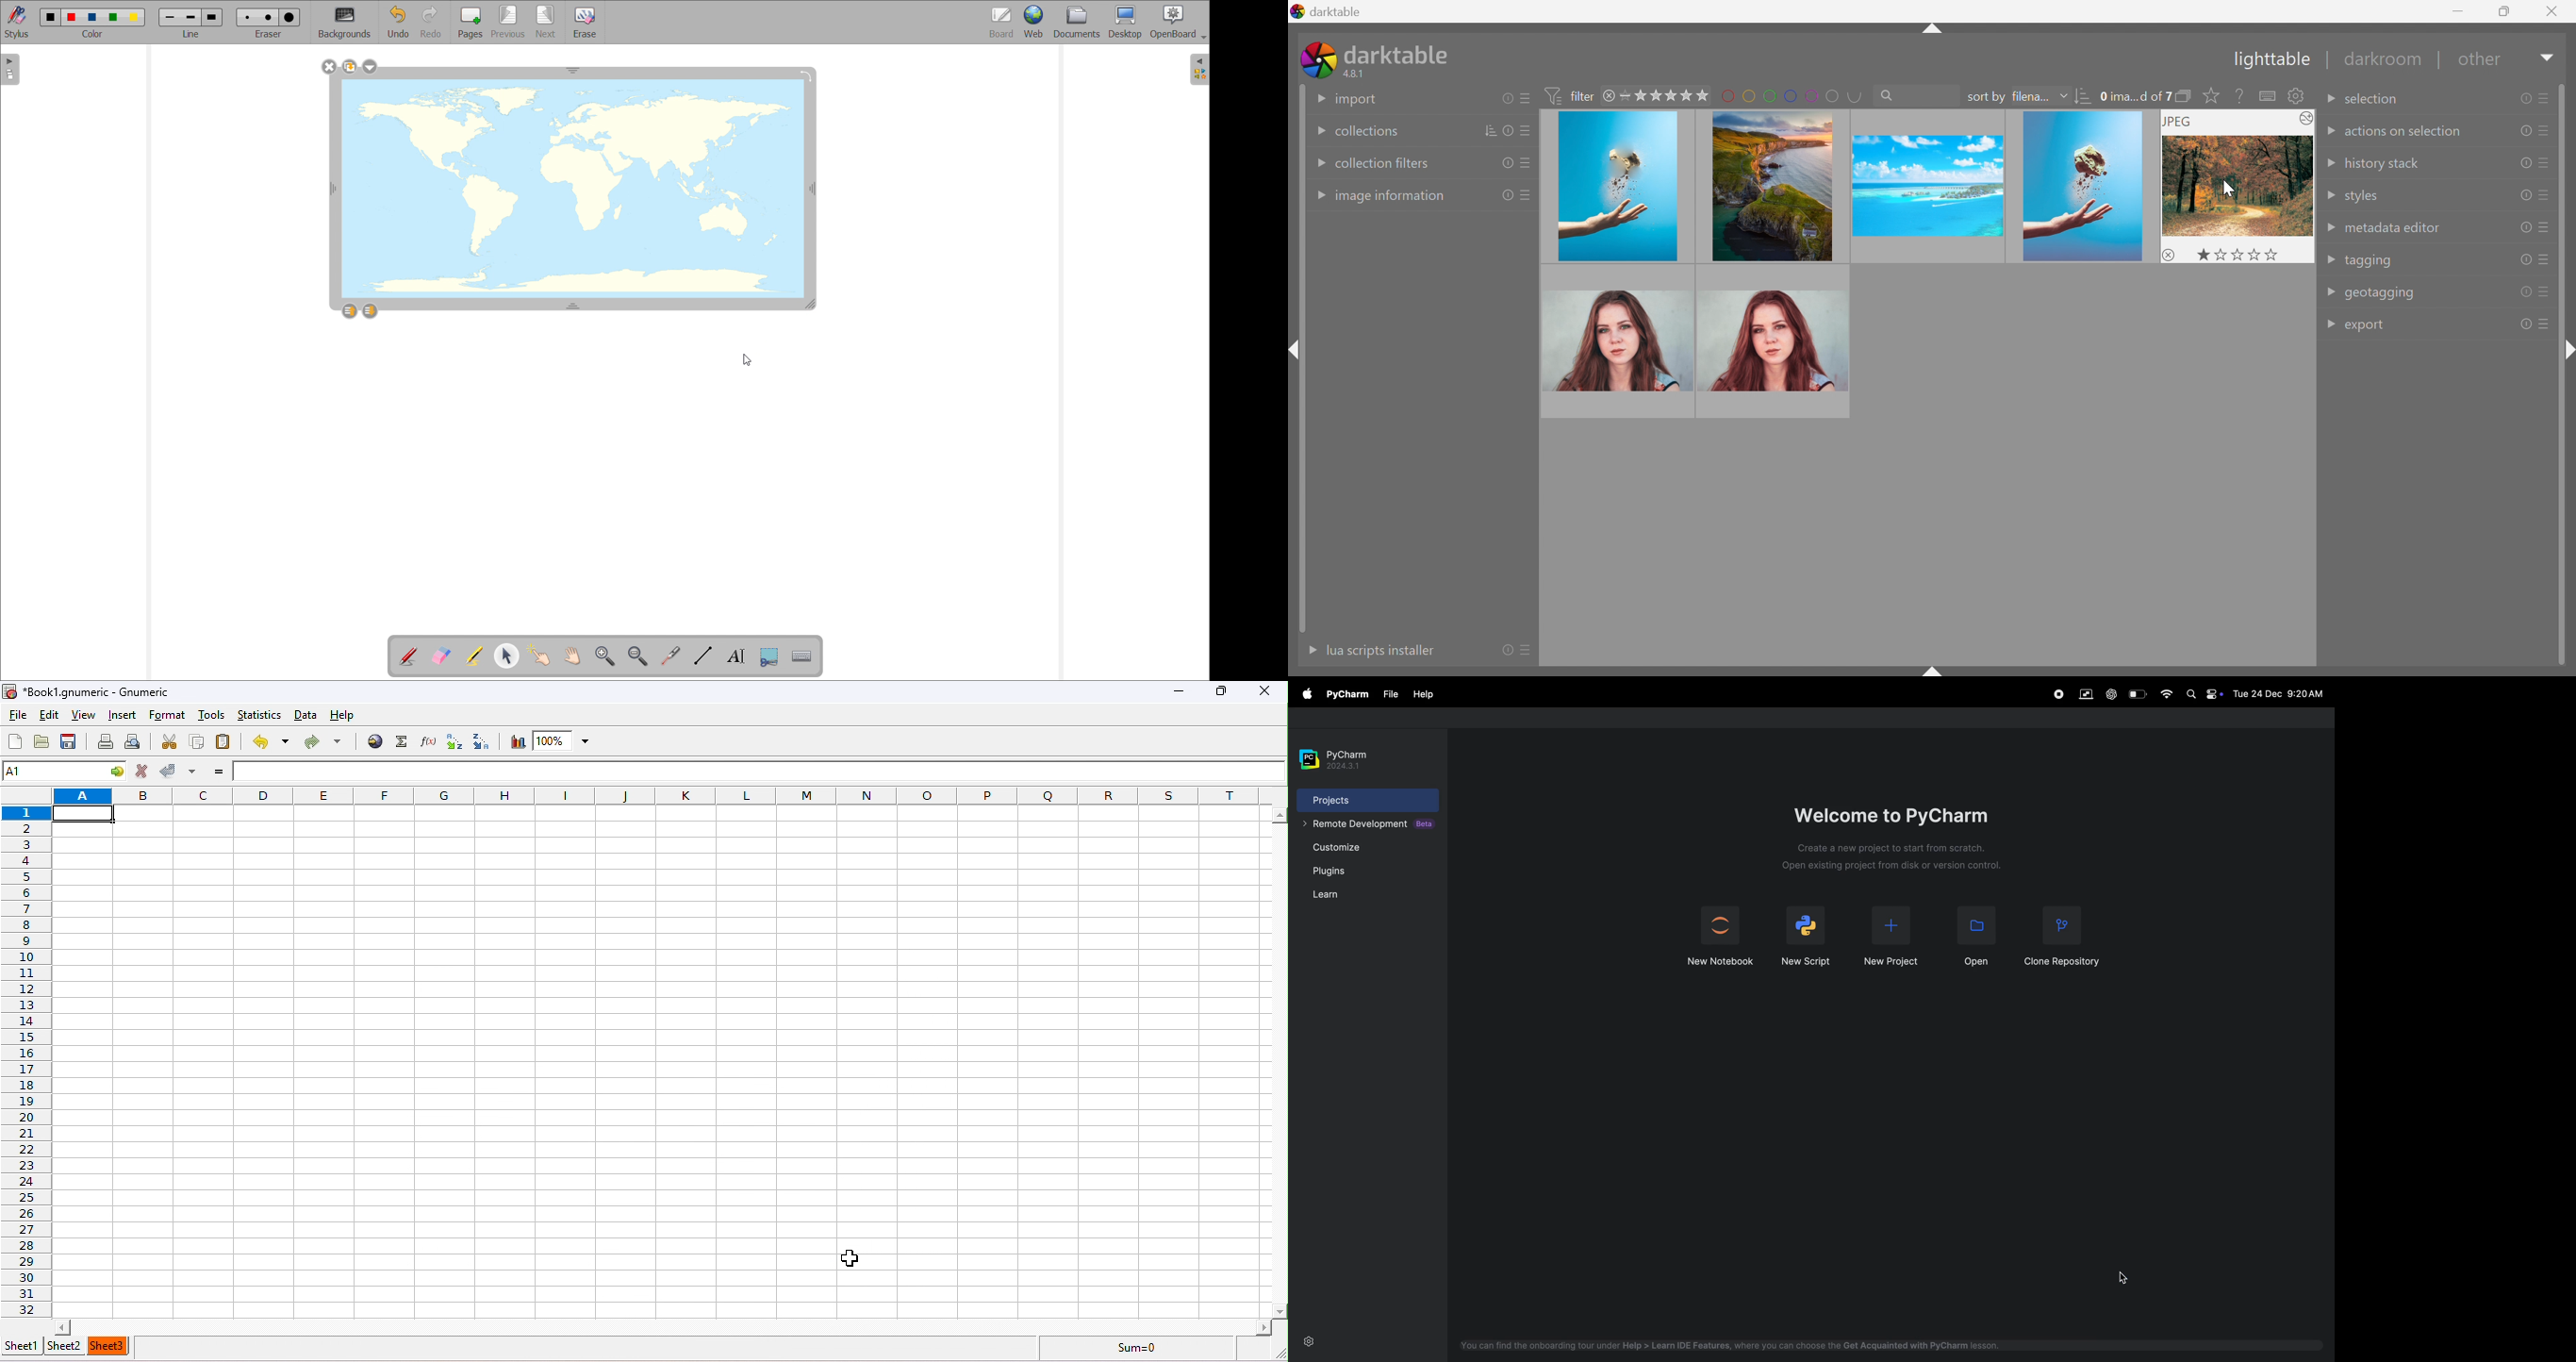 Image resolution: width=2576 pixels, height=1372 pixels. Describe the element at coordinates (2328, 323) in the screenshot. I see `Drop Down` at that location.